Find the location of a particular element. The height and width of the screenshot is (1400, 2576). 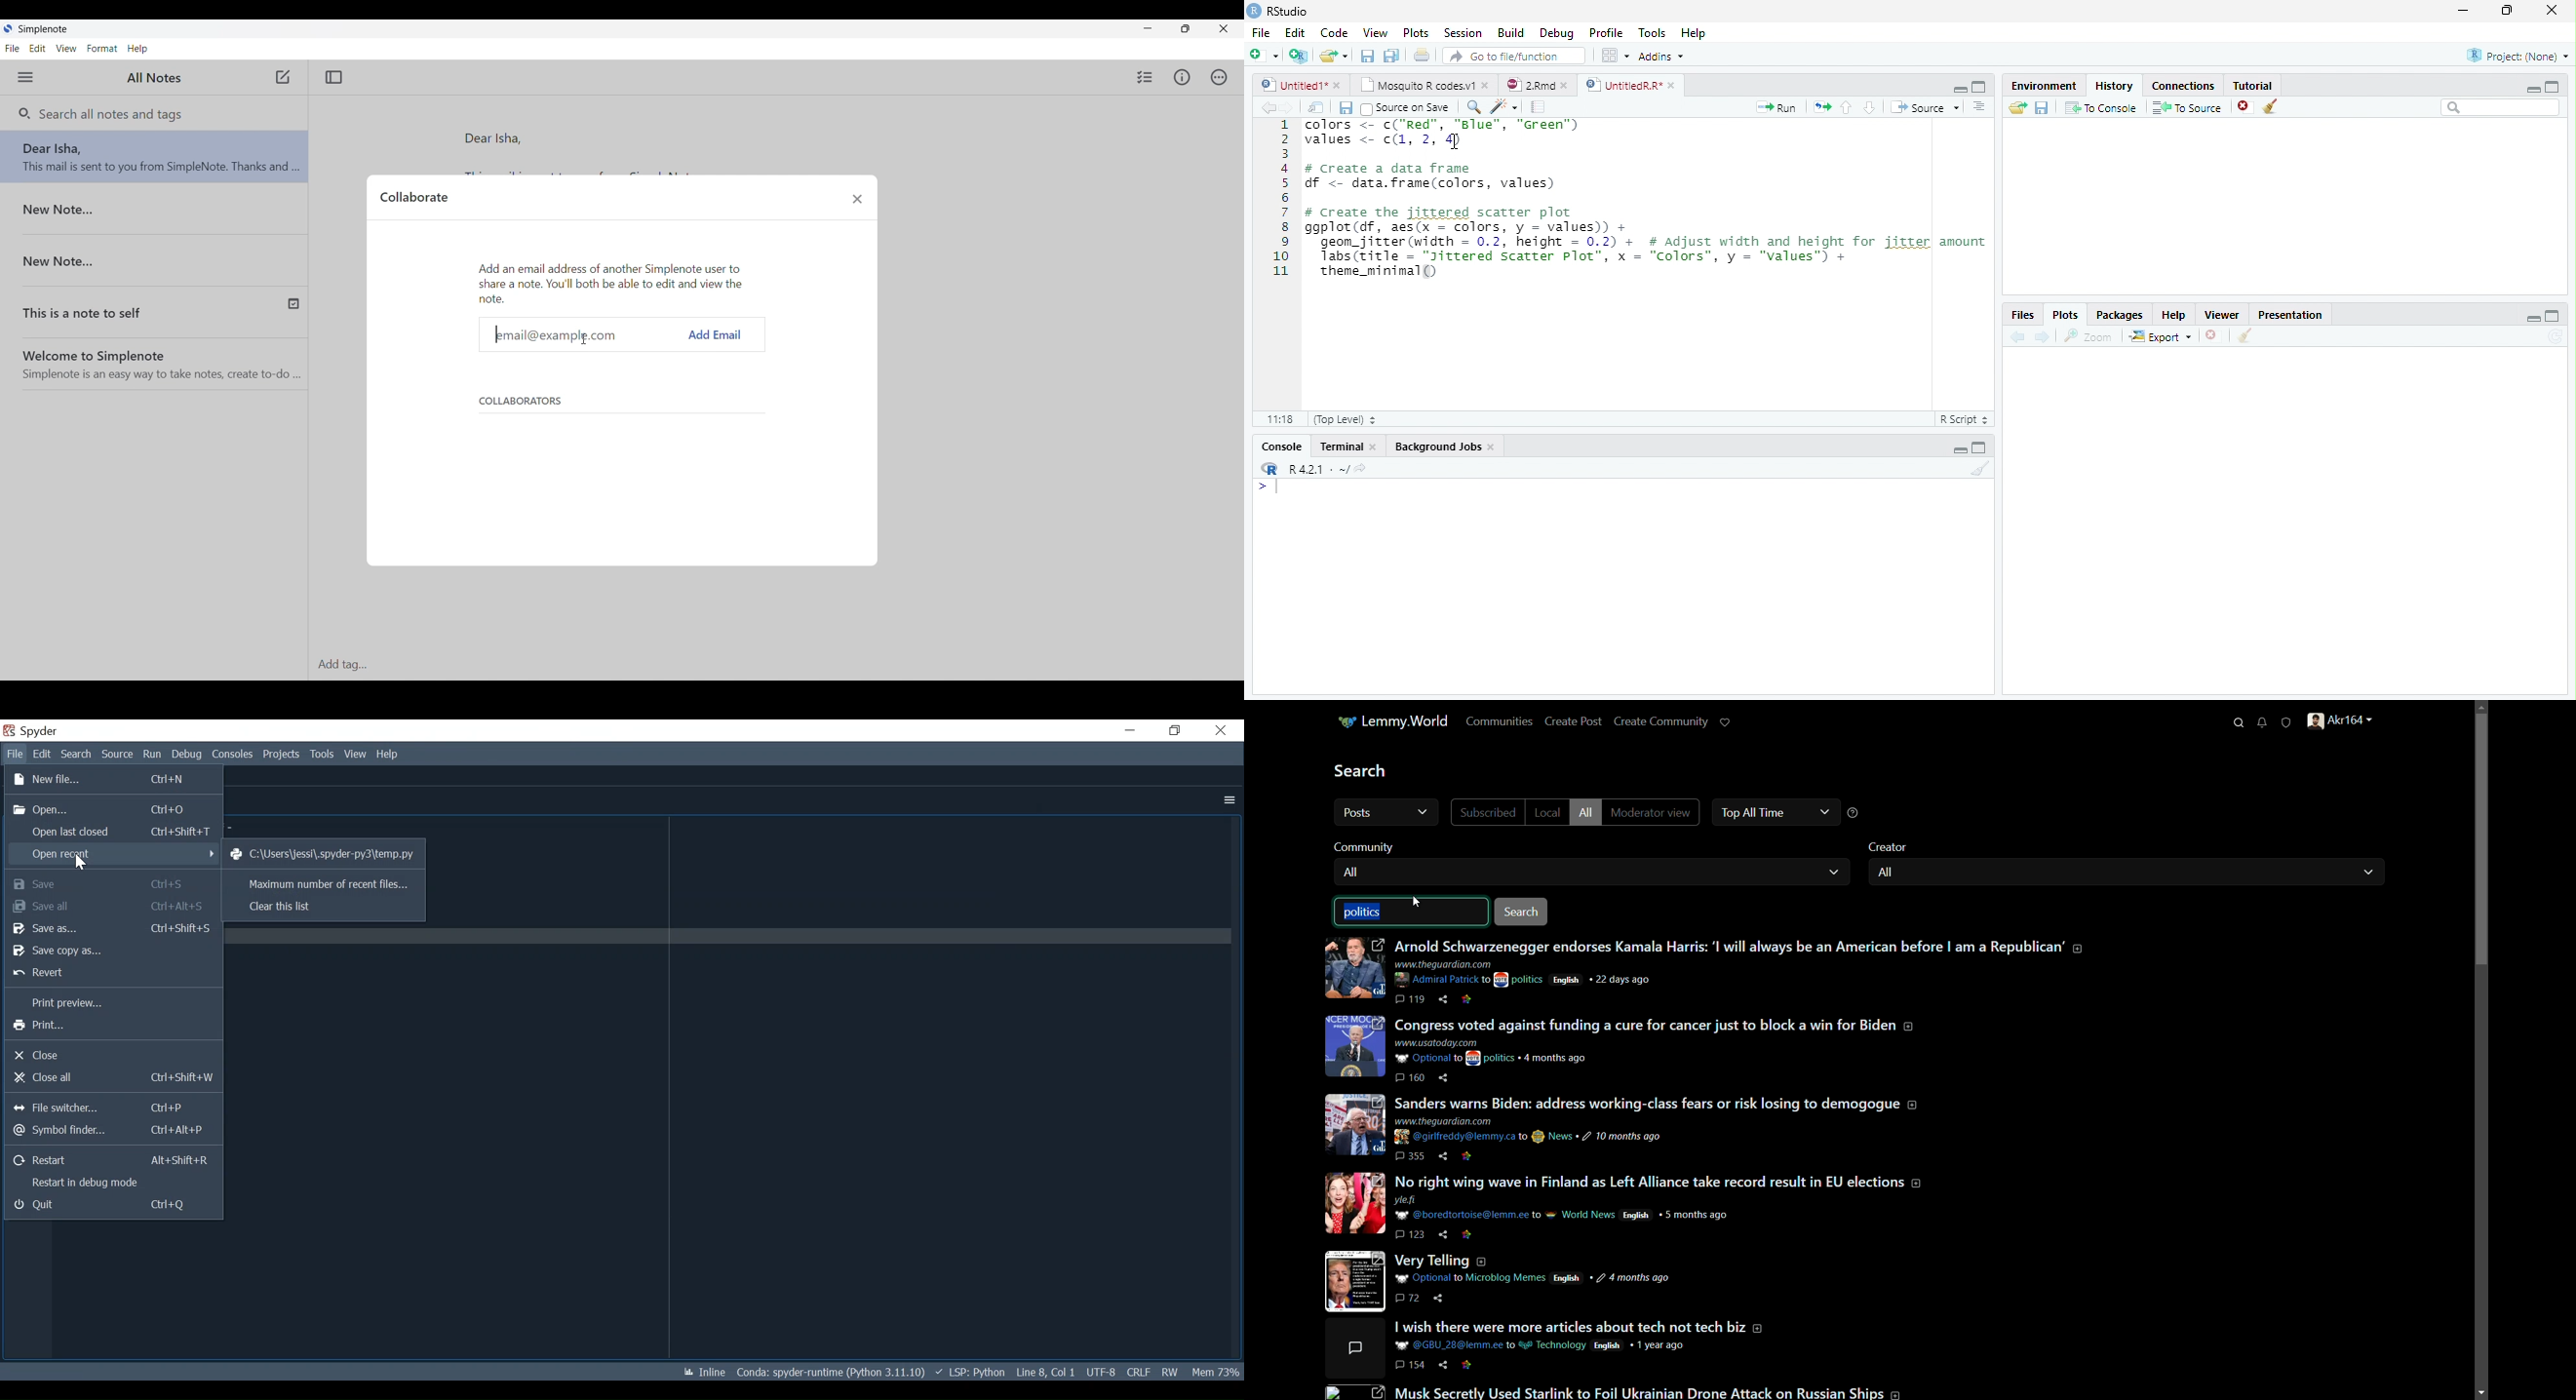

Open an existing file is located at coordinates (1326, 56).